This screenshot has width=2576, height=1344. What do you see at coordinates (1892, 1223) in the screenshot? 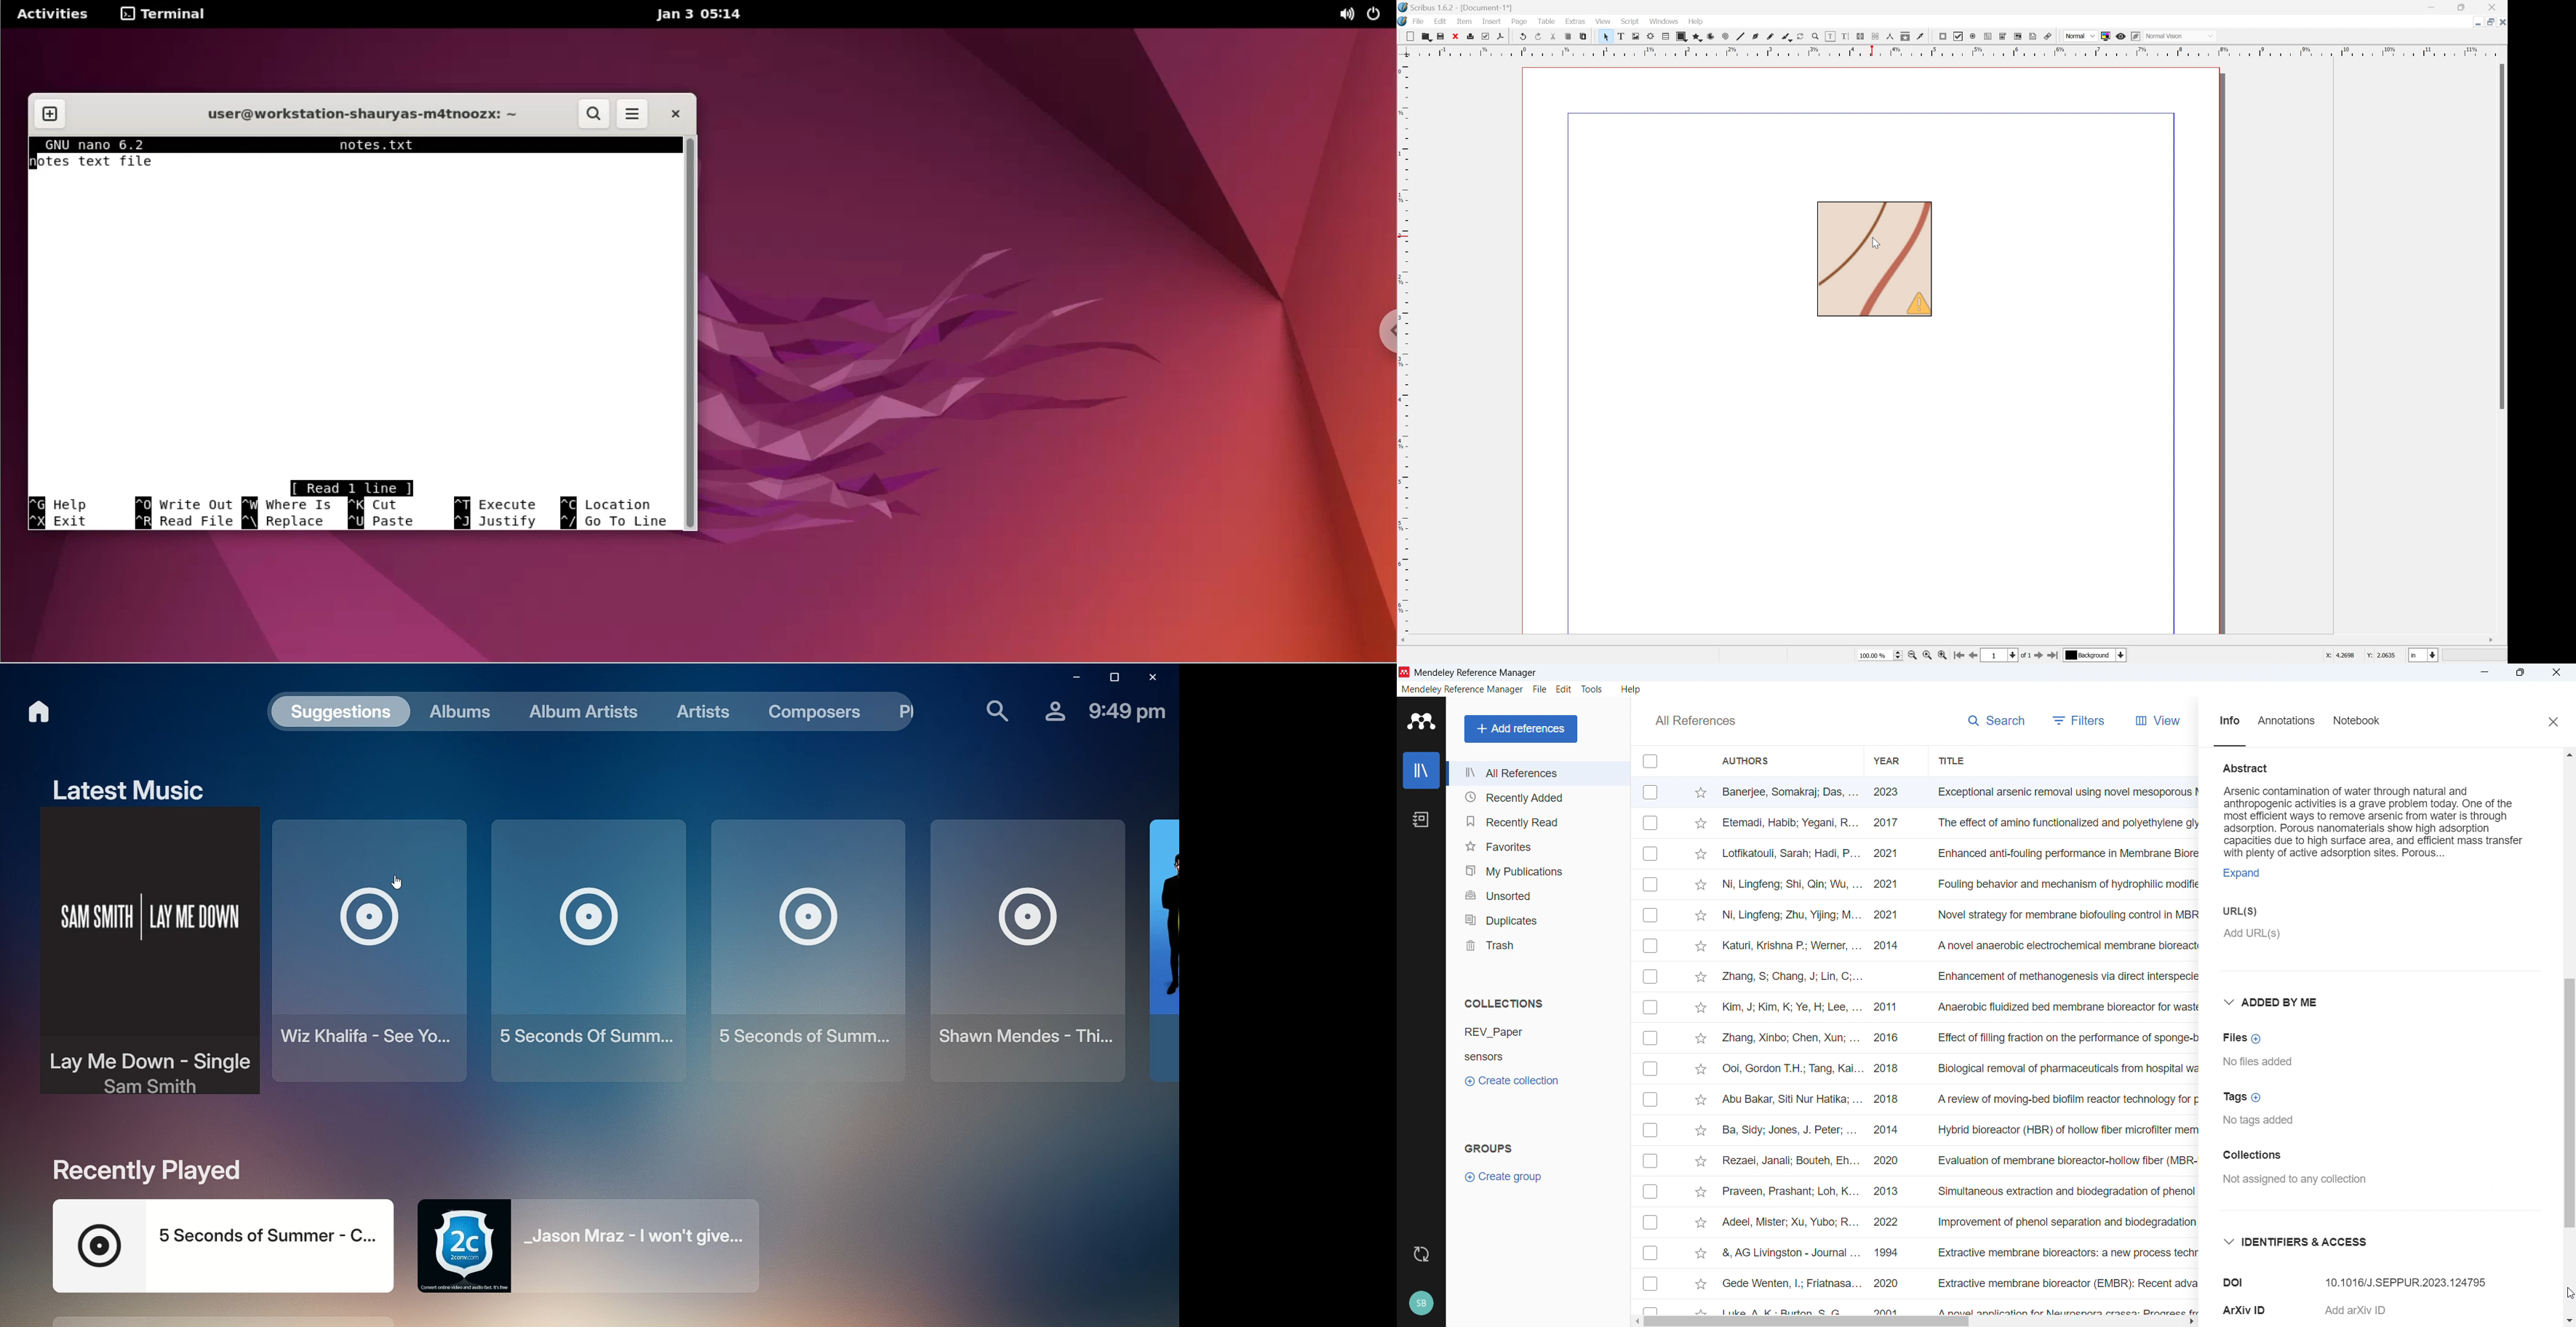
I see `2022` at bounding box center [1892, 1223].